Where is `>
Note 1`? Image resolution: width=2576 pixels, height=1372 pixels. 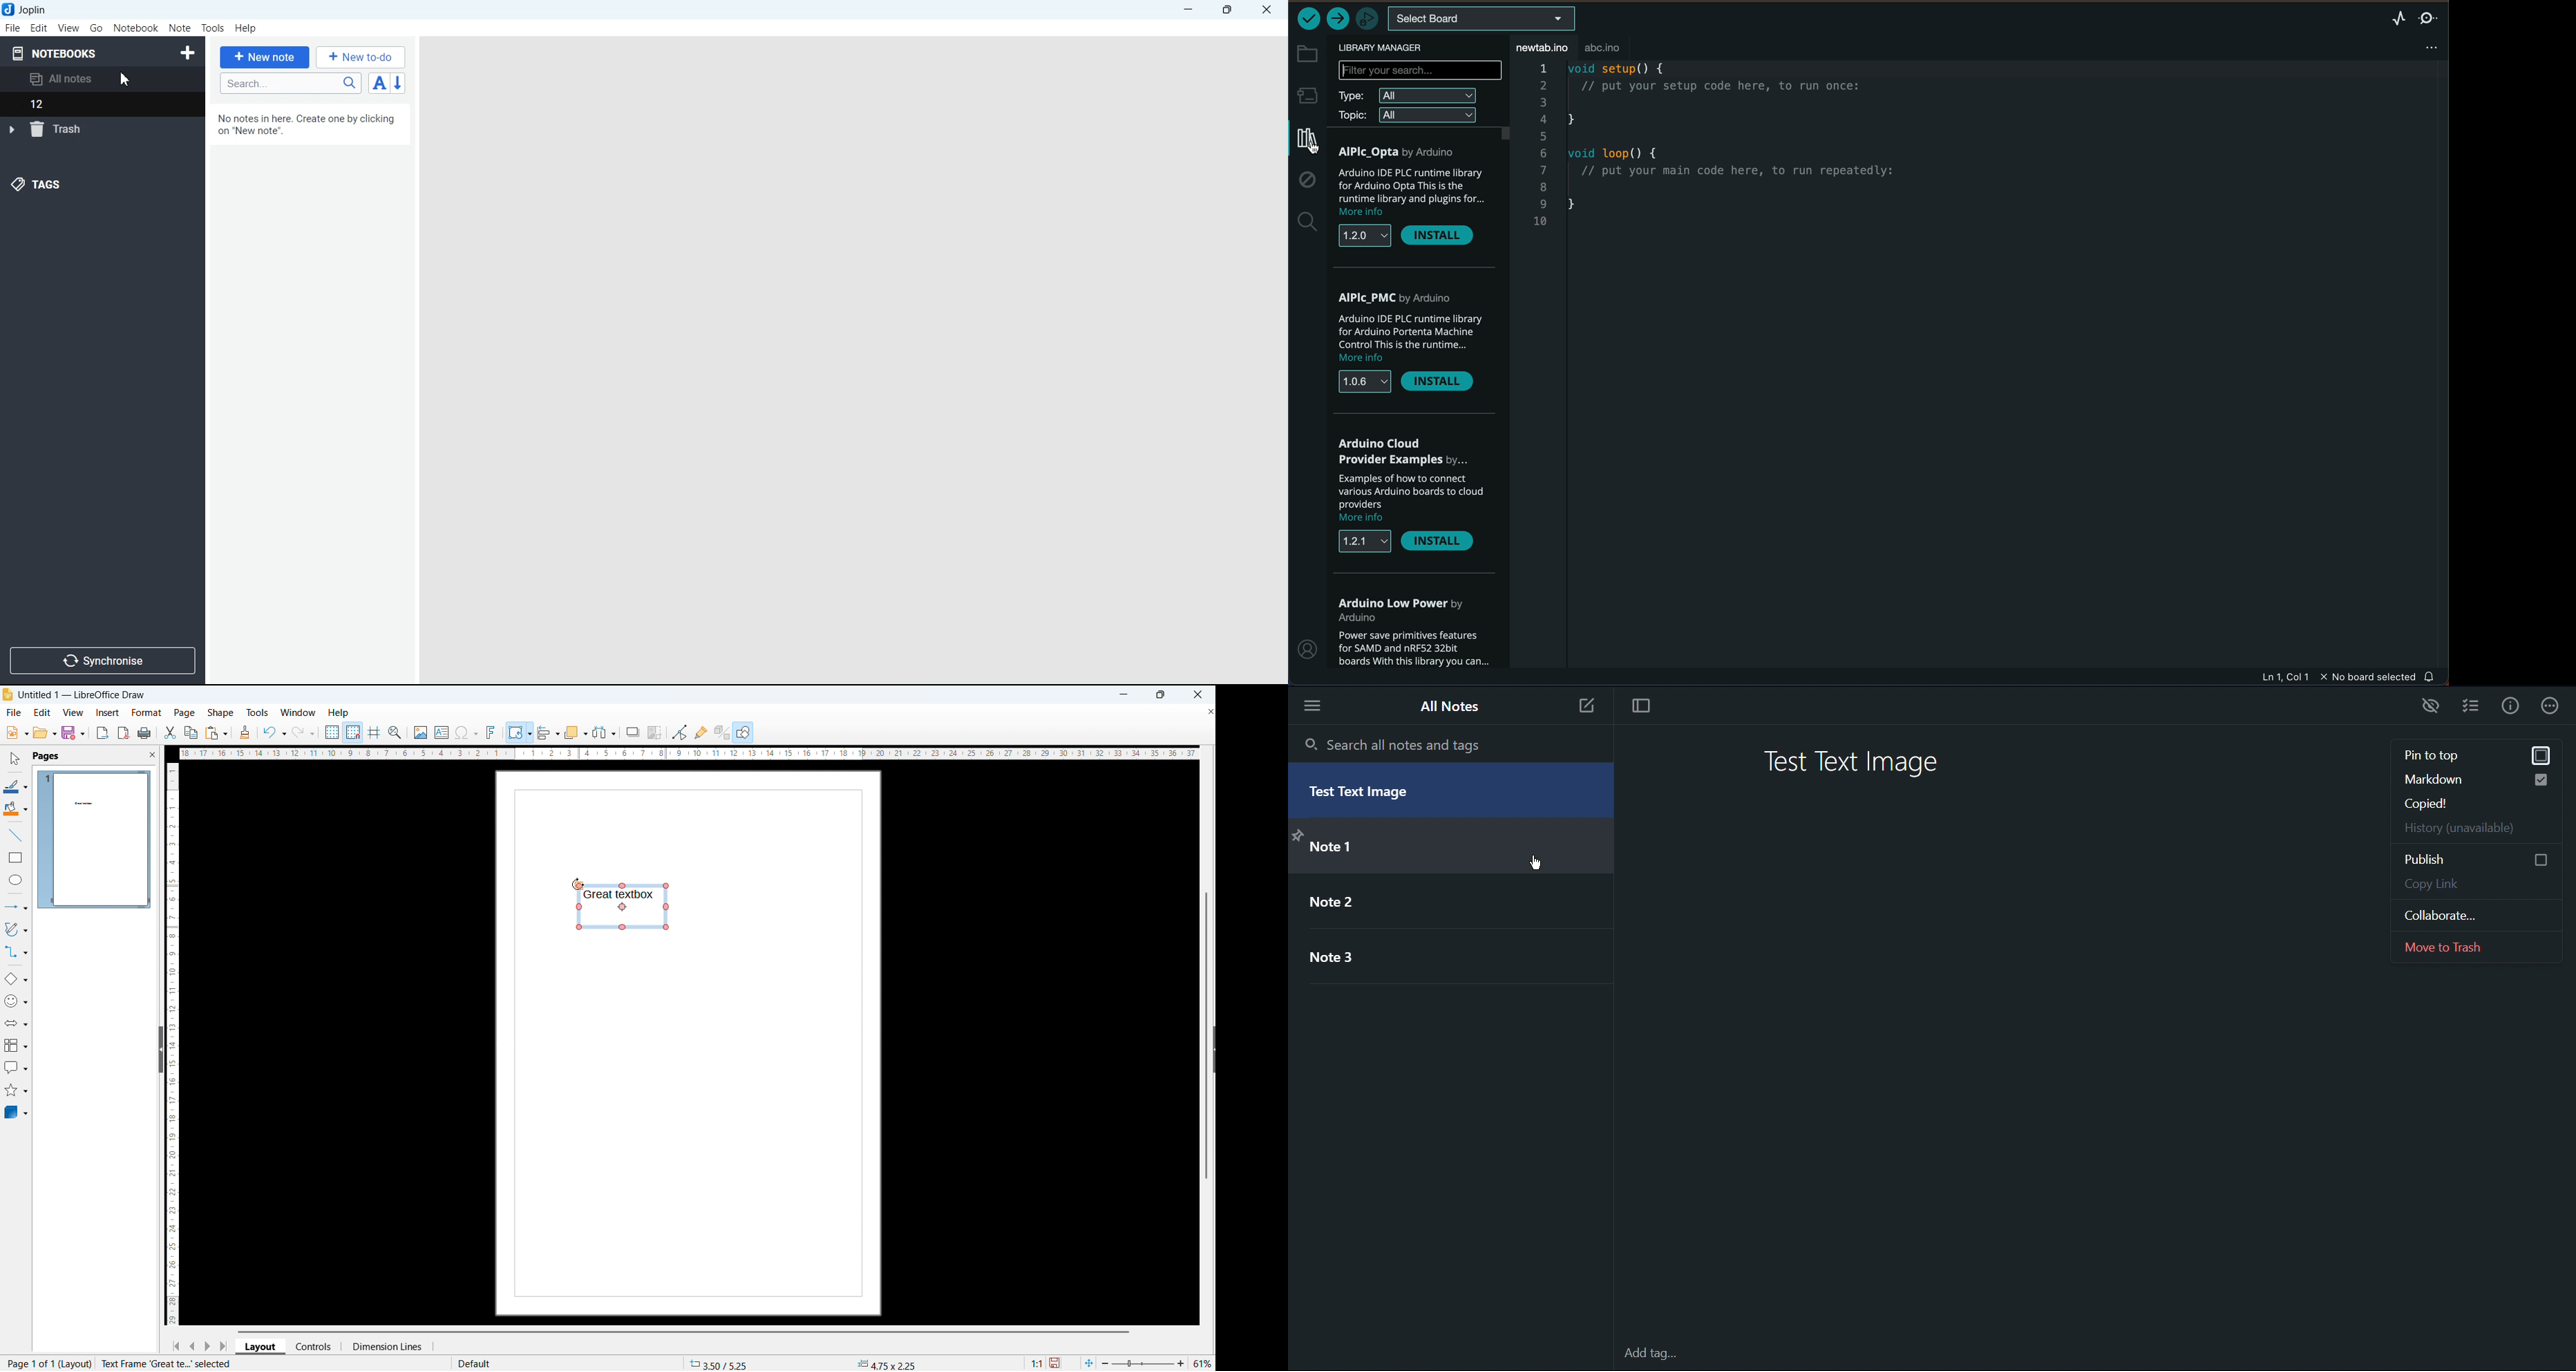 >
Note 1 is located at coordinates (1356, 854).